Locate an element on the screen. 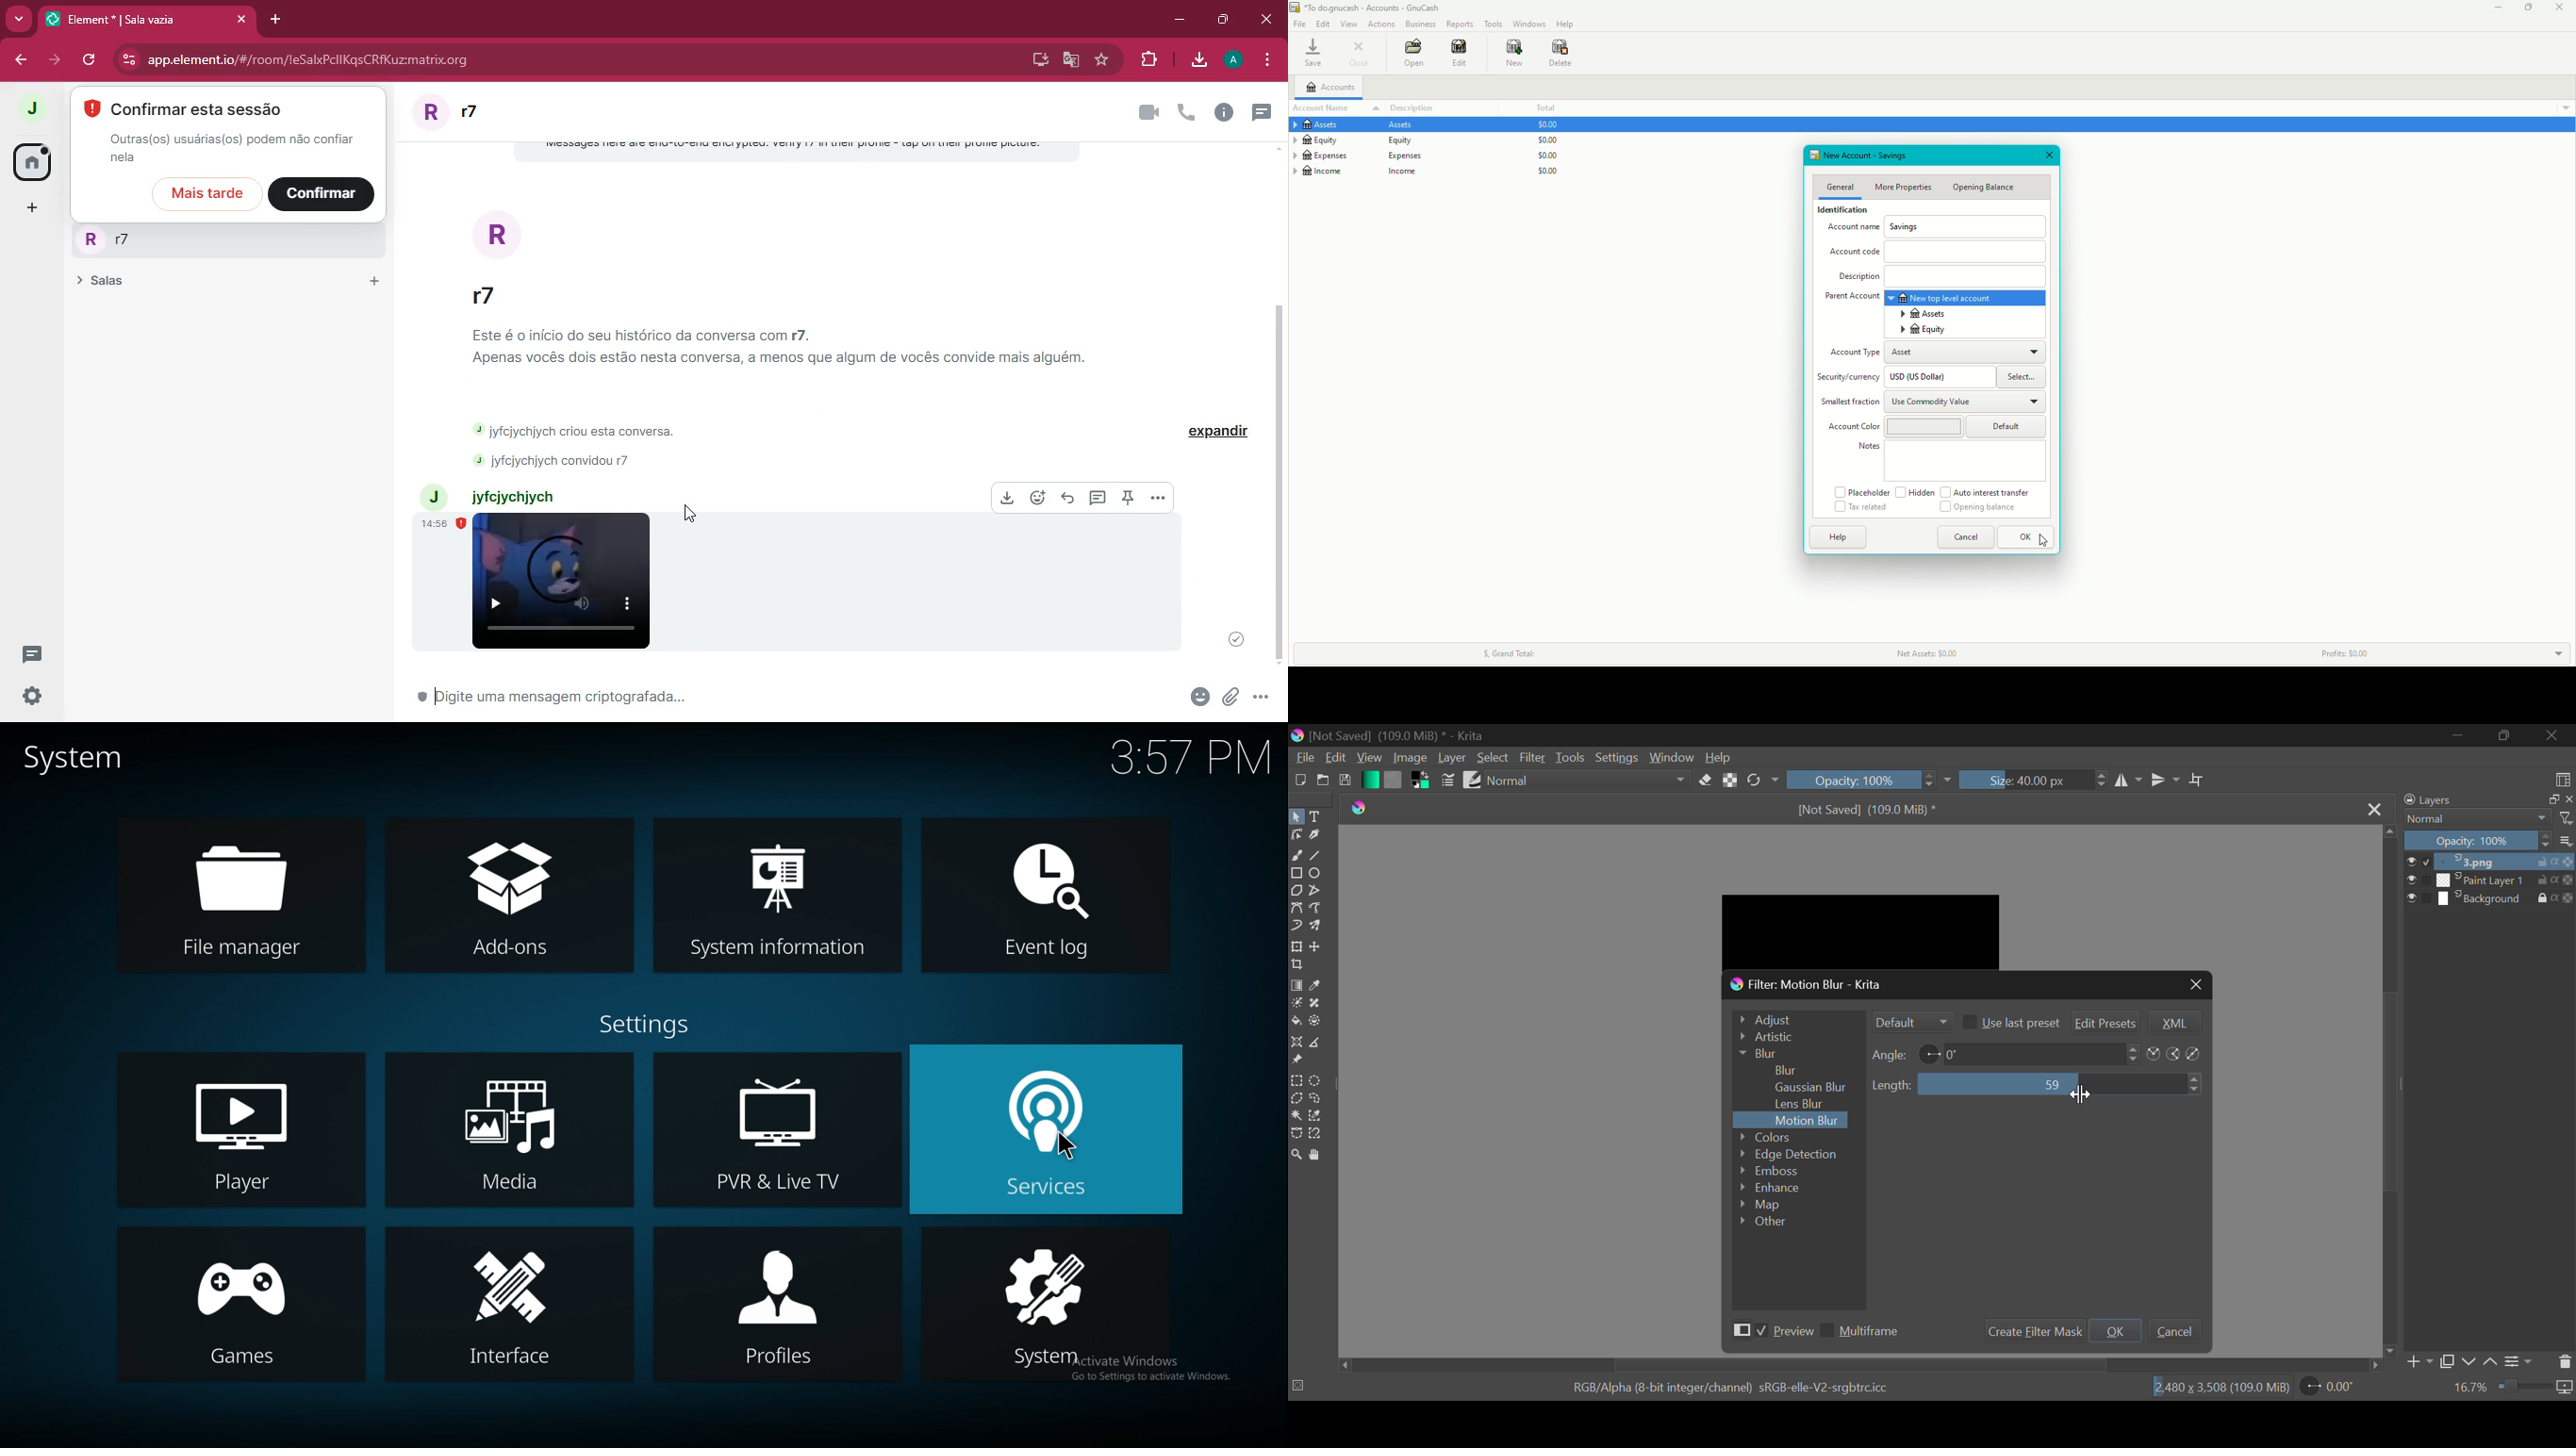 Image resolution: width=2576 pixels, height=1456 pixels. New top level account is located at coordinates (1944, 298).